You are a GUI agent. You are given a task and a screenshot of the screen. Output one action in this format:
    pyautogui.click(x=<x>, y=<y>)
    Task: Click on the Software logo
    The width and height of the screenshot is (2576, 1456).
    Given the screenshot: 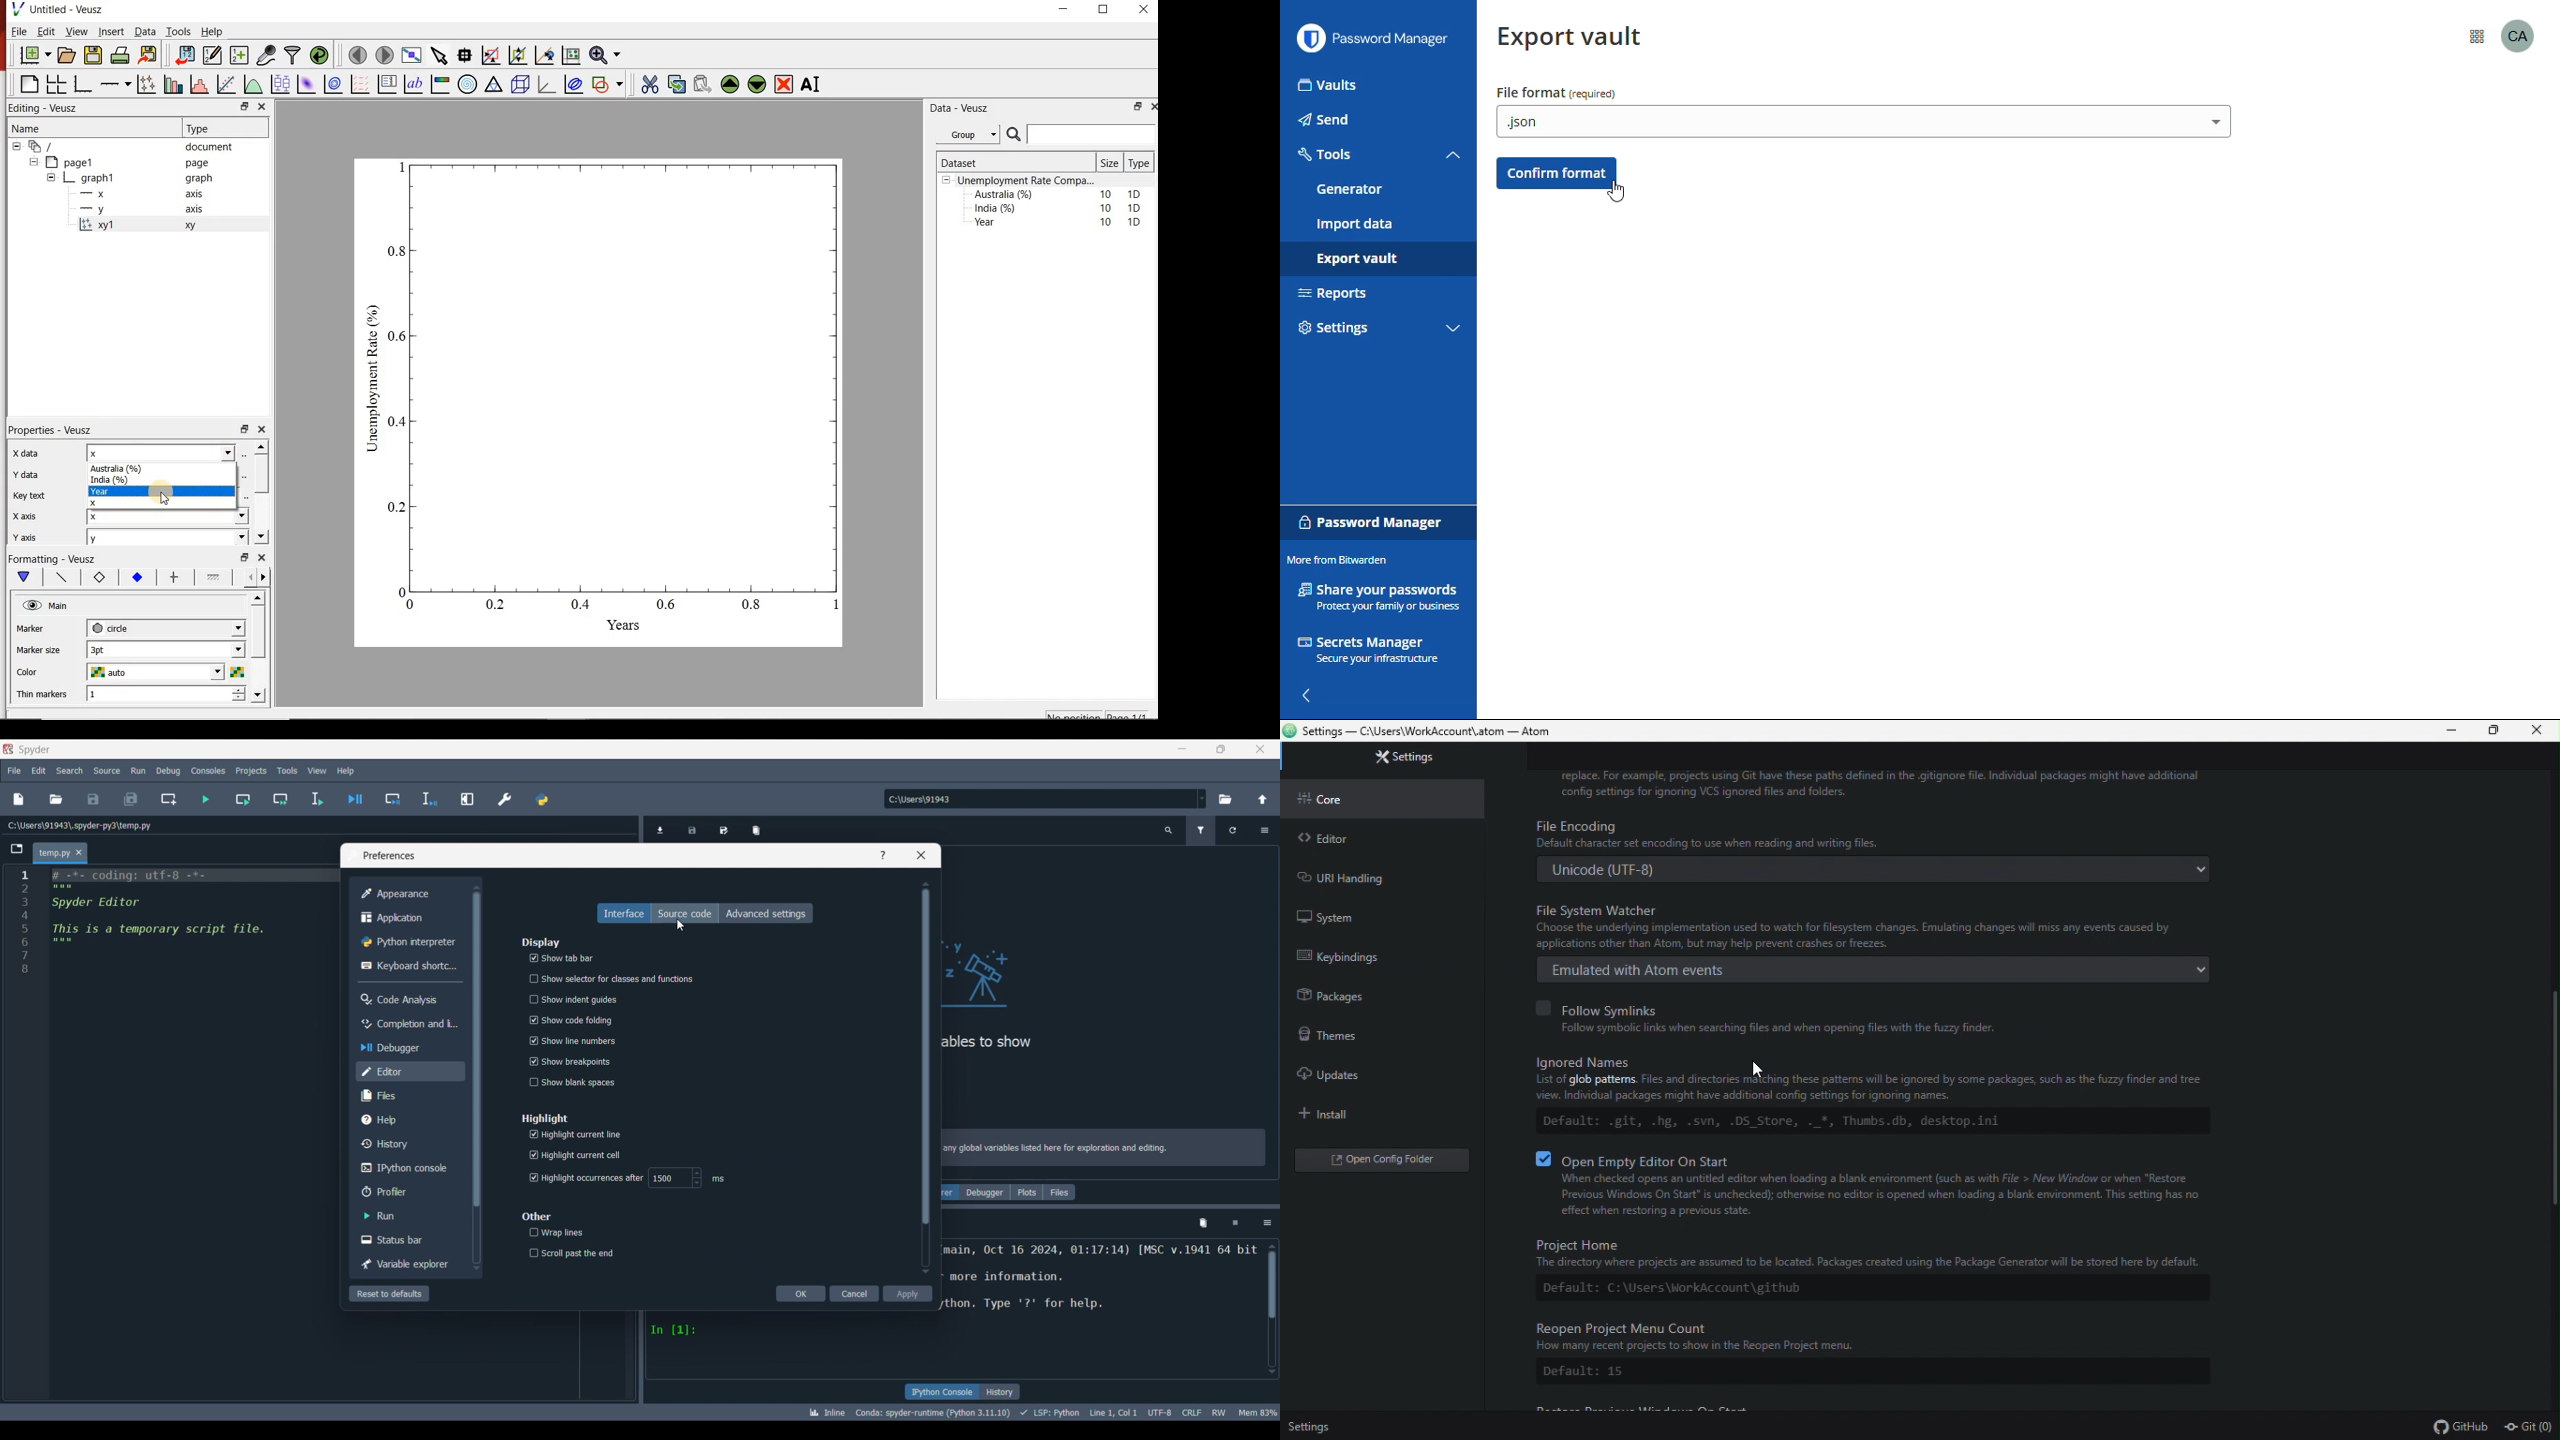 What is the action you would take?
    pyautogui.click(x=8, y=749)
    